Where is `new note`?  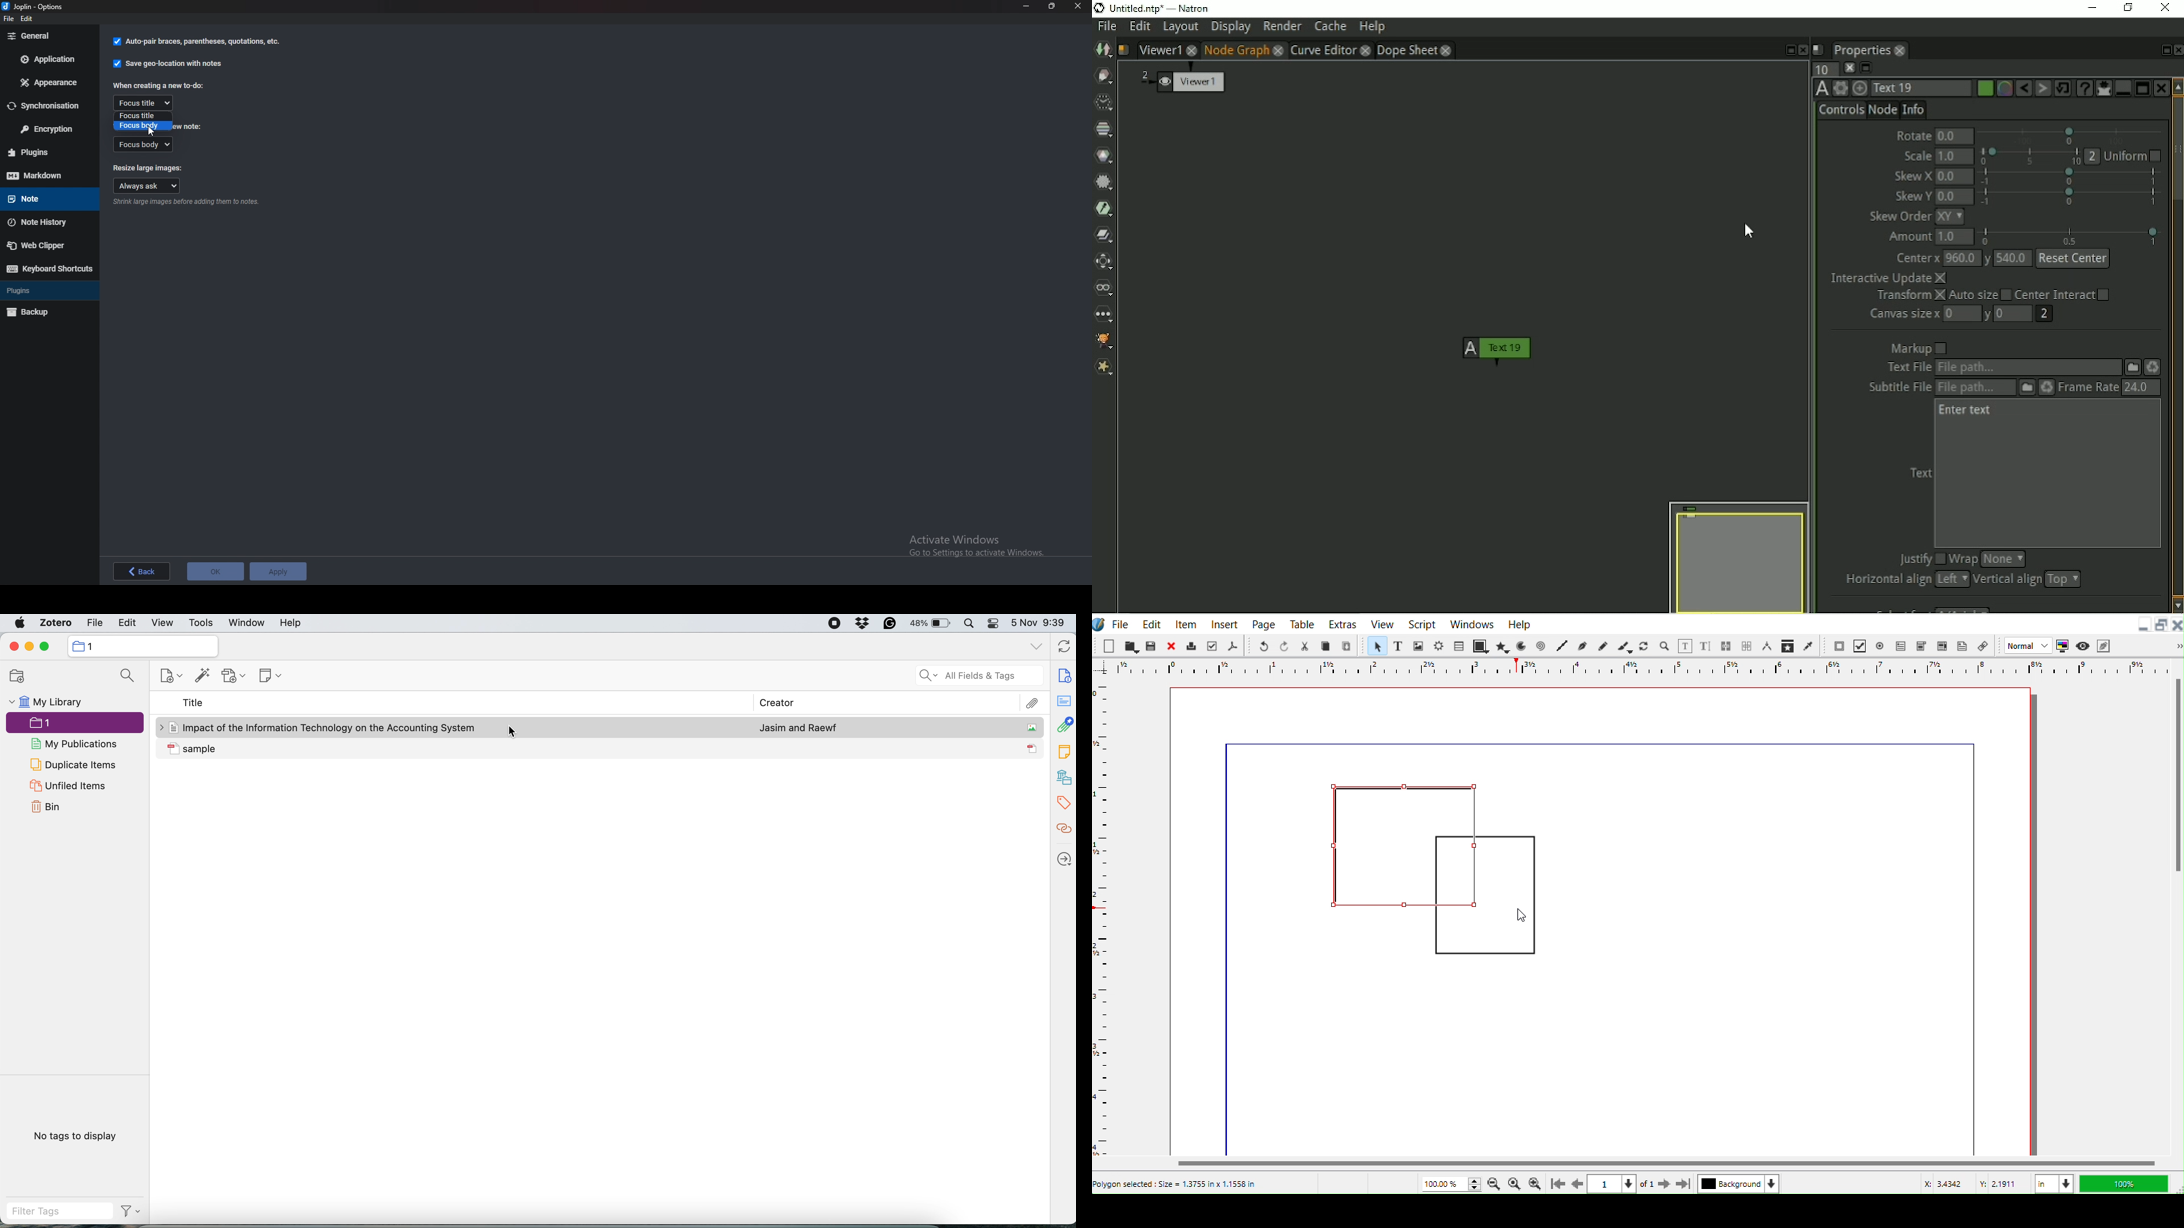 new note is located at coordinates (271, 675).